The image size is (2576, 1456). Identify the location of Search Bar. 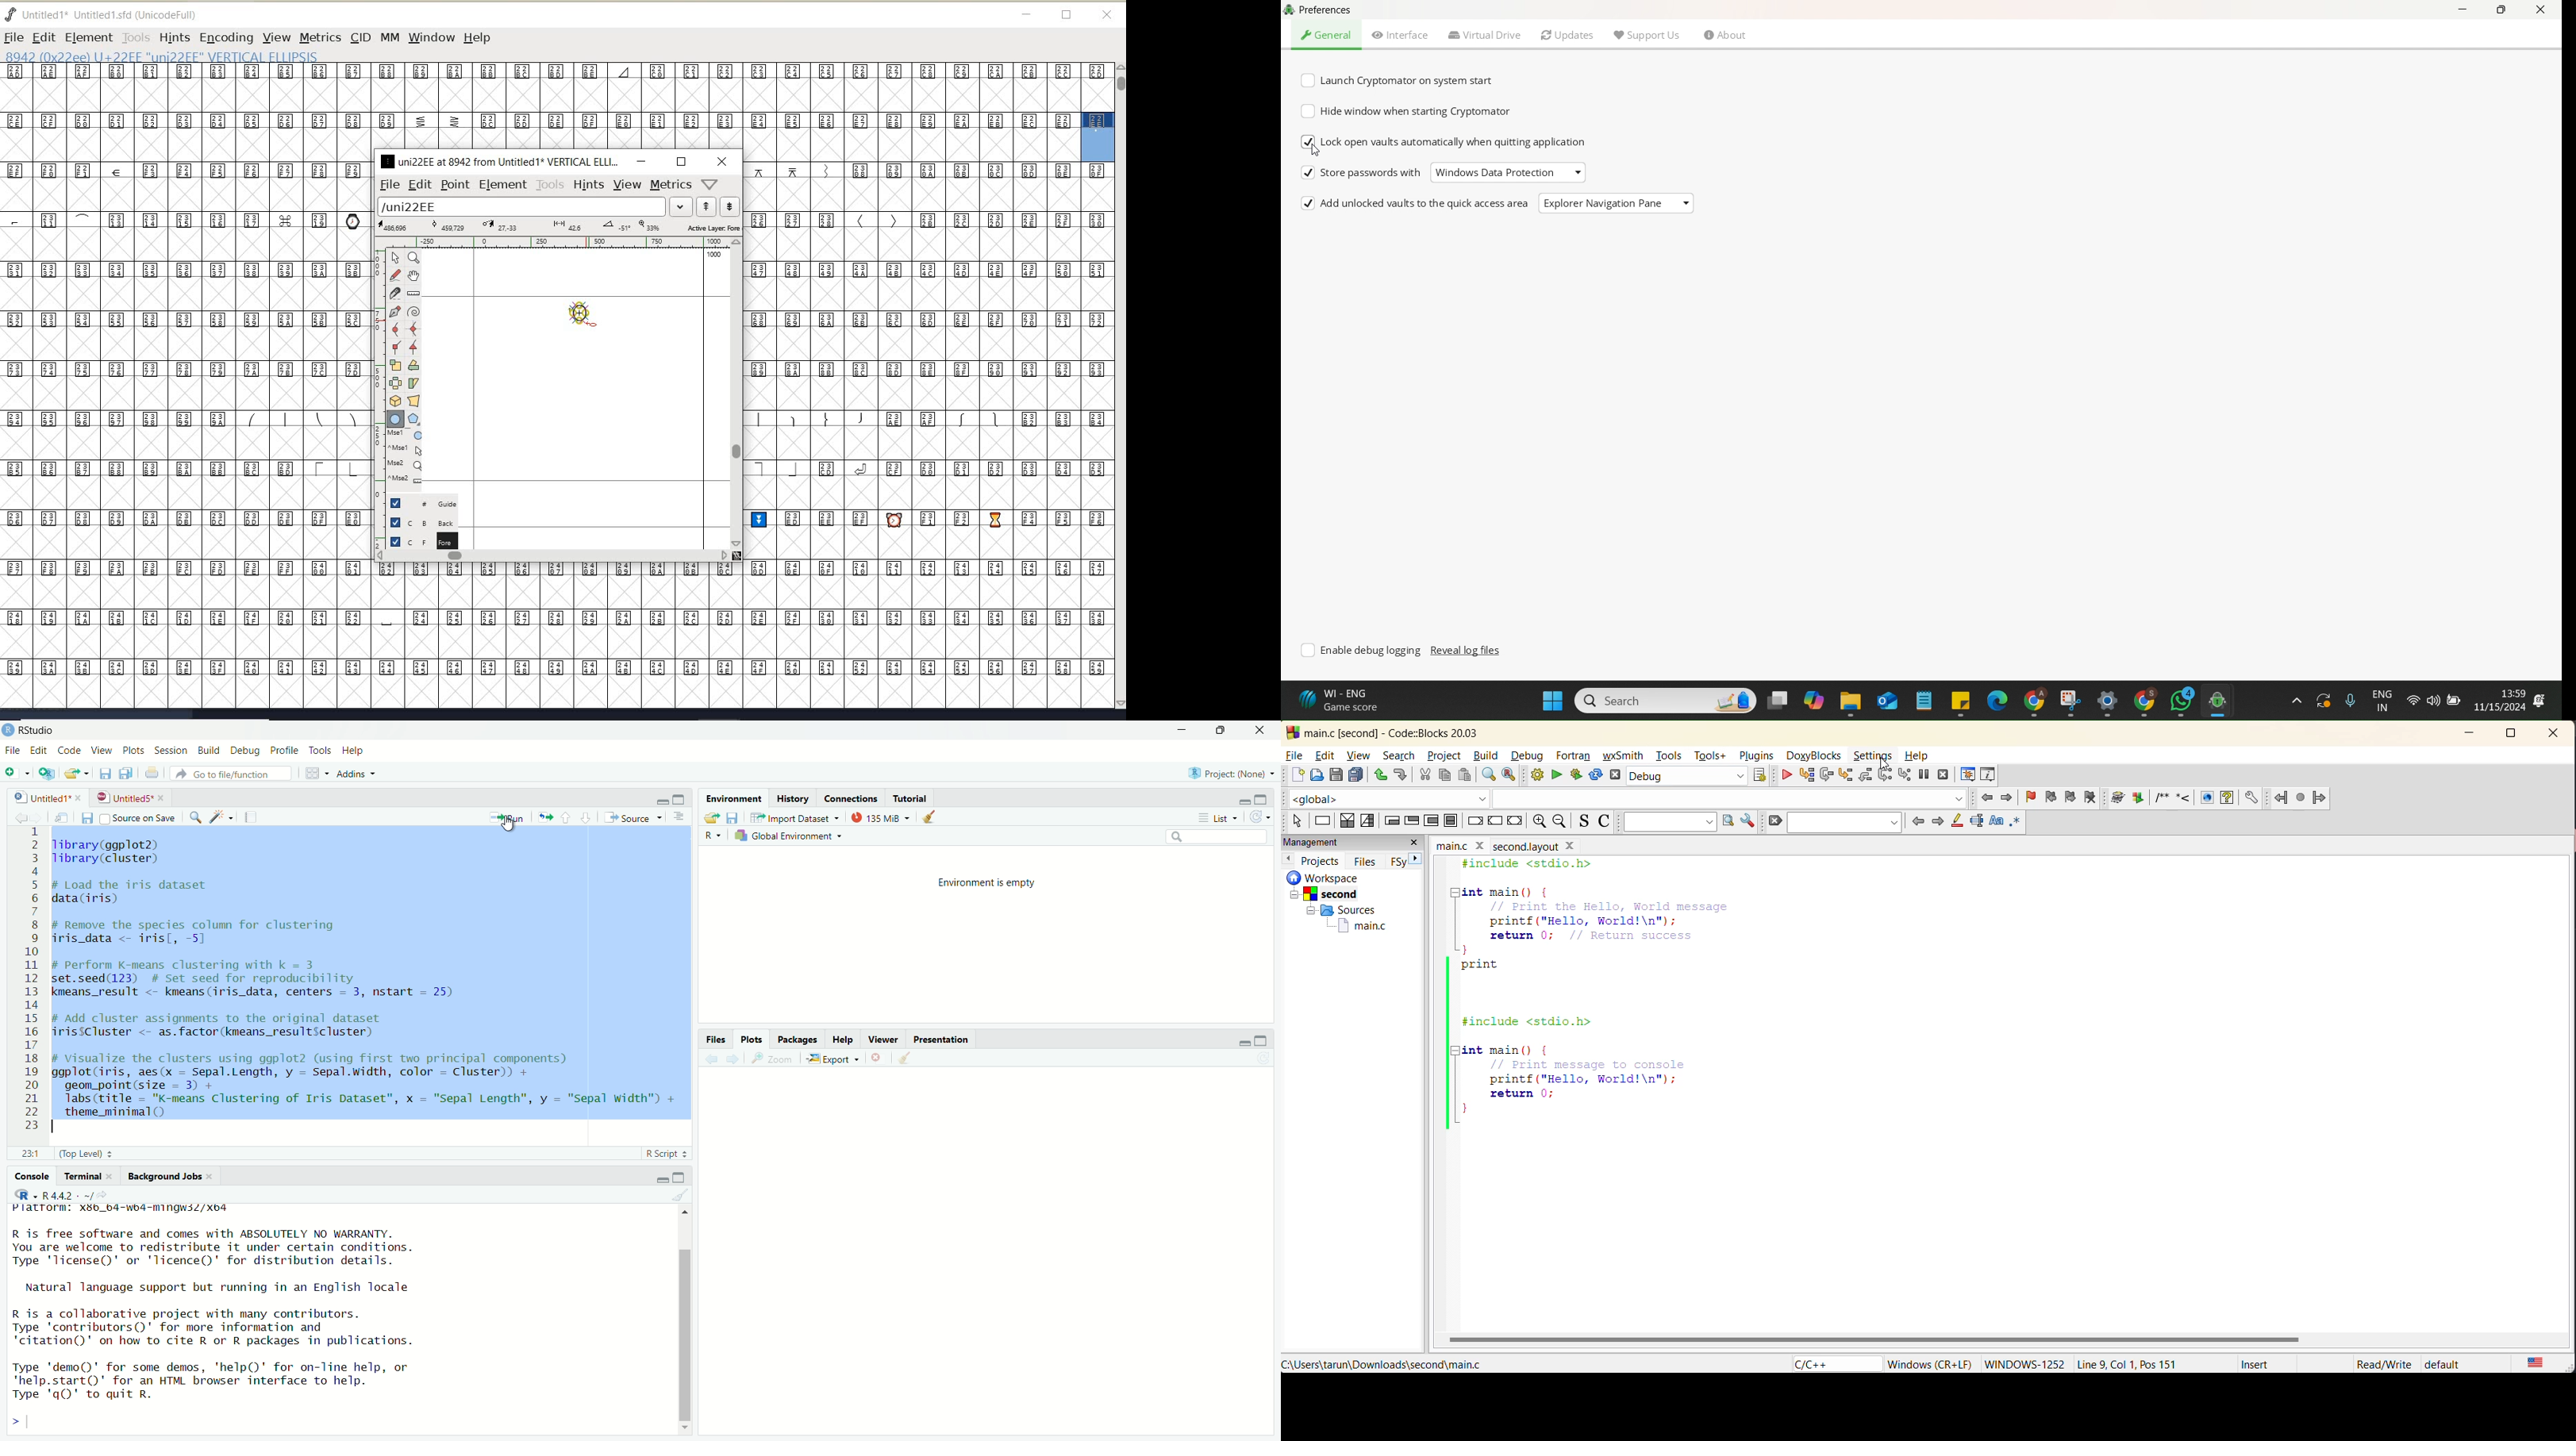
(1664, 699).